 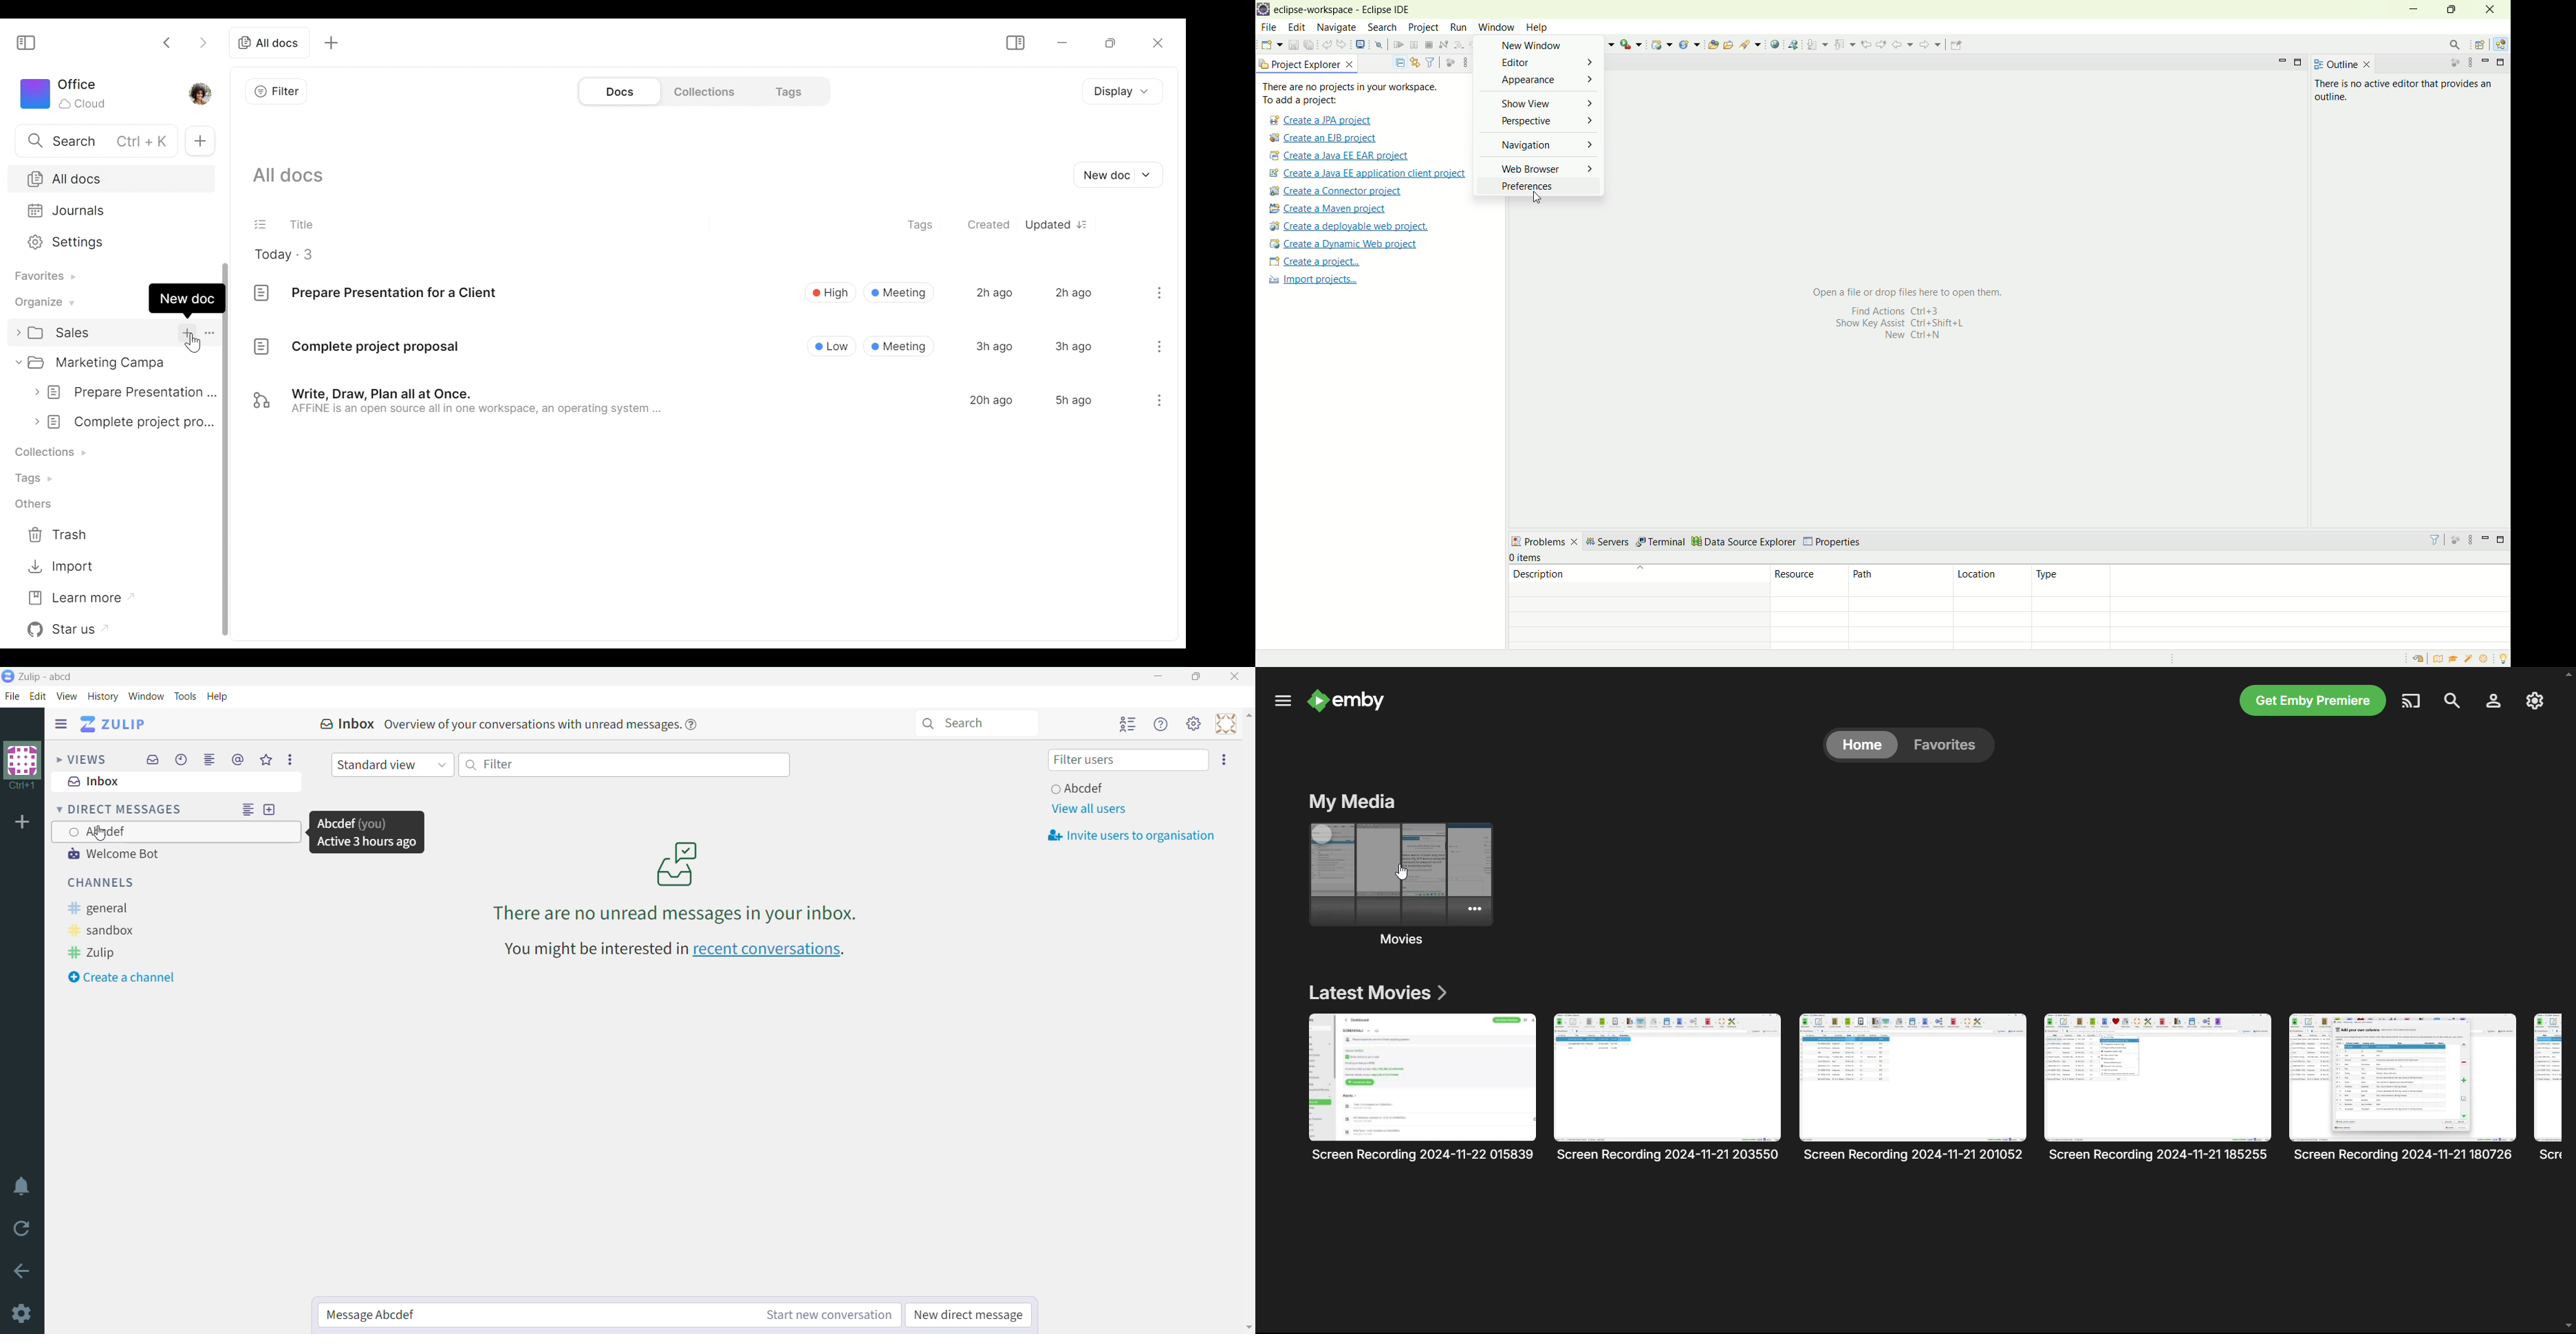 What do you see at coordinates (2342, 64) in the screenshot?
I see `outline` at bounding box center [2342, 64].